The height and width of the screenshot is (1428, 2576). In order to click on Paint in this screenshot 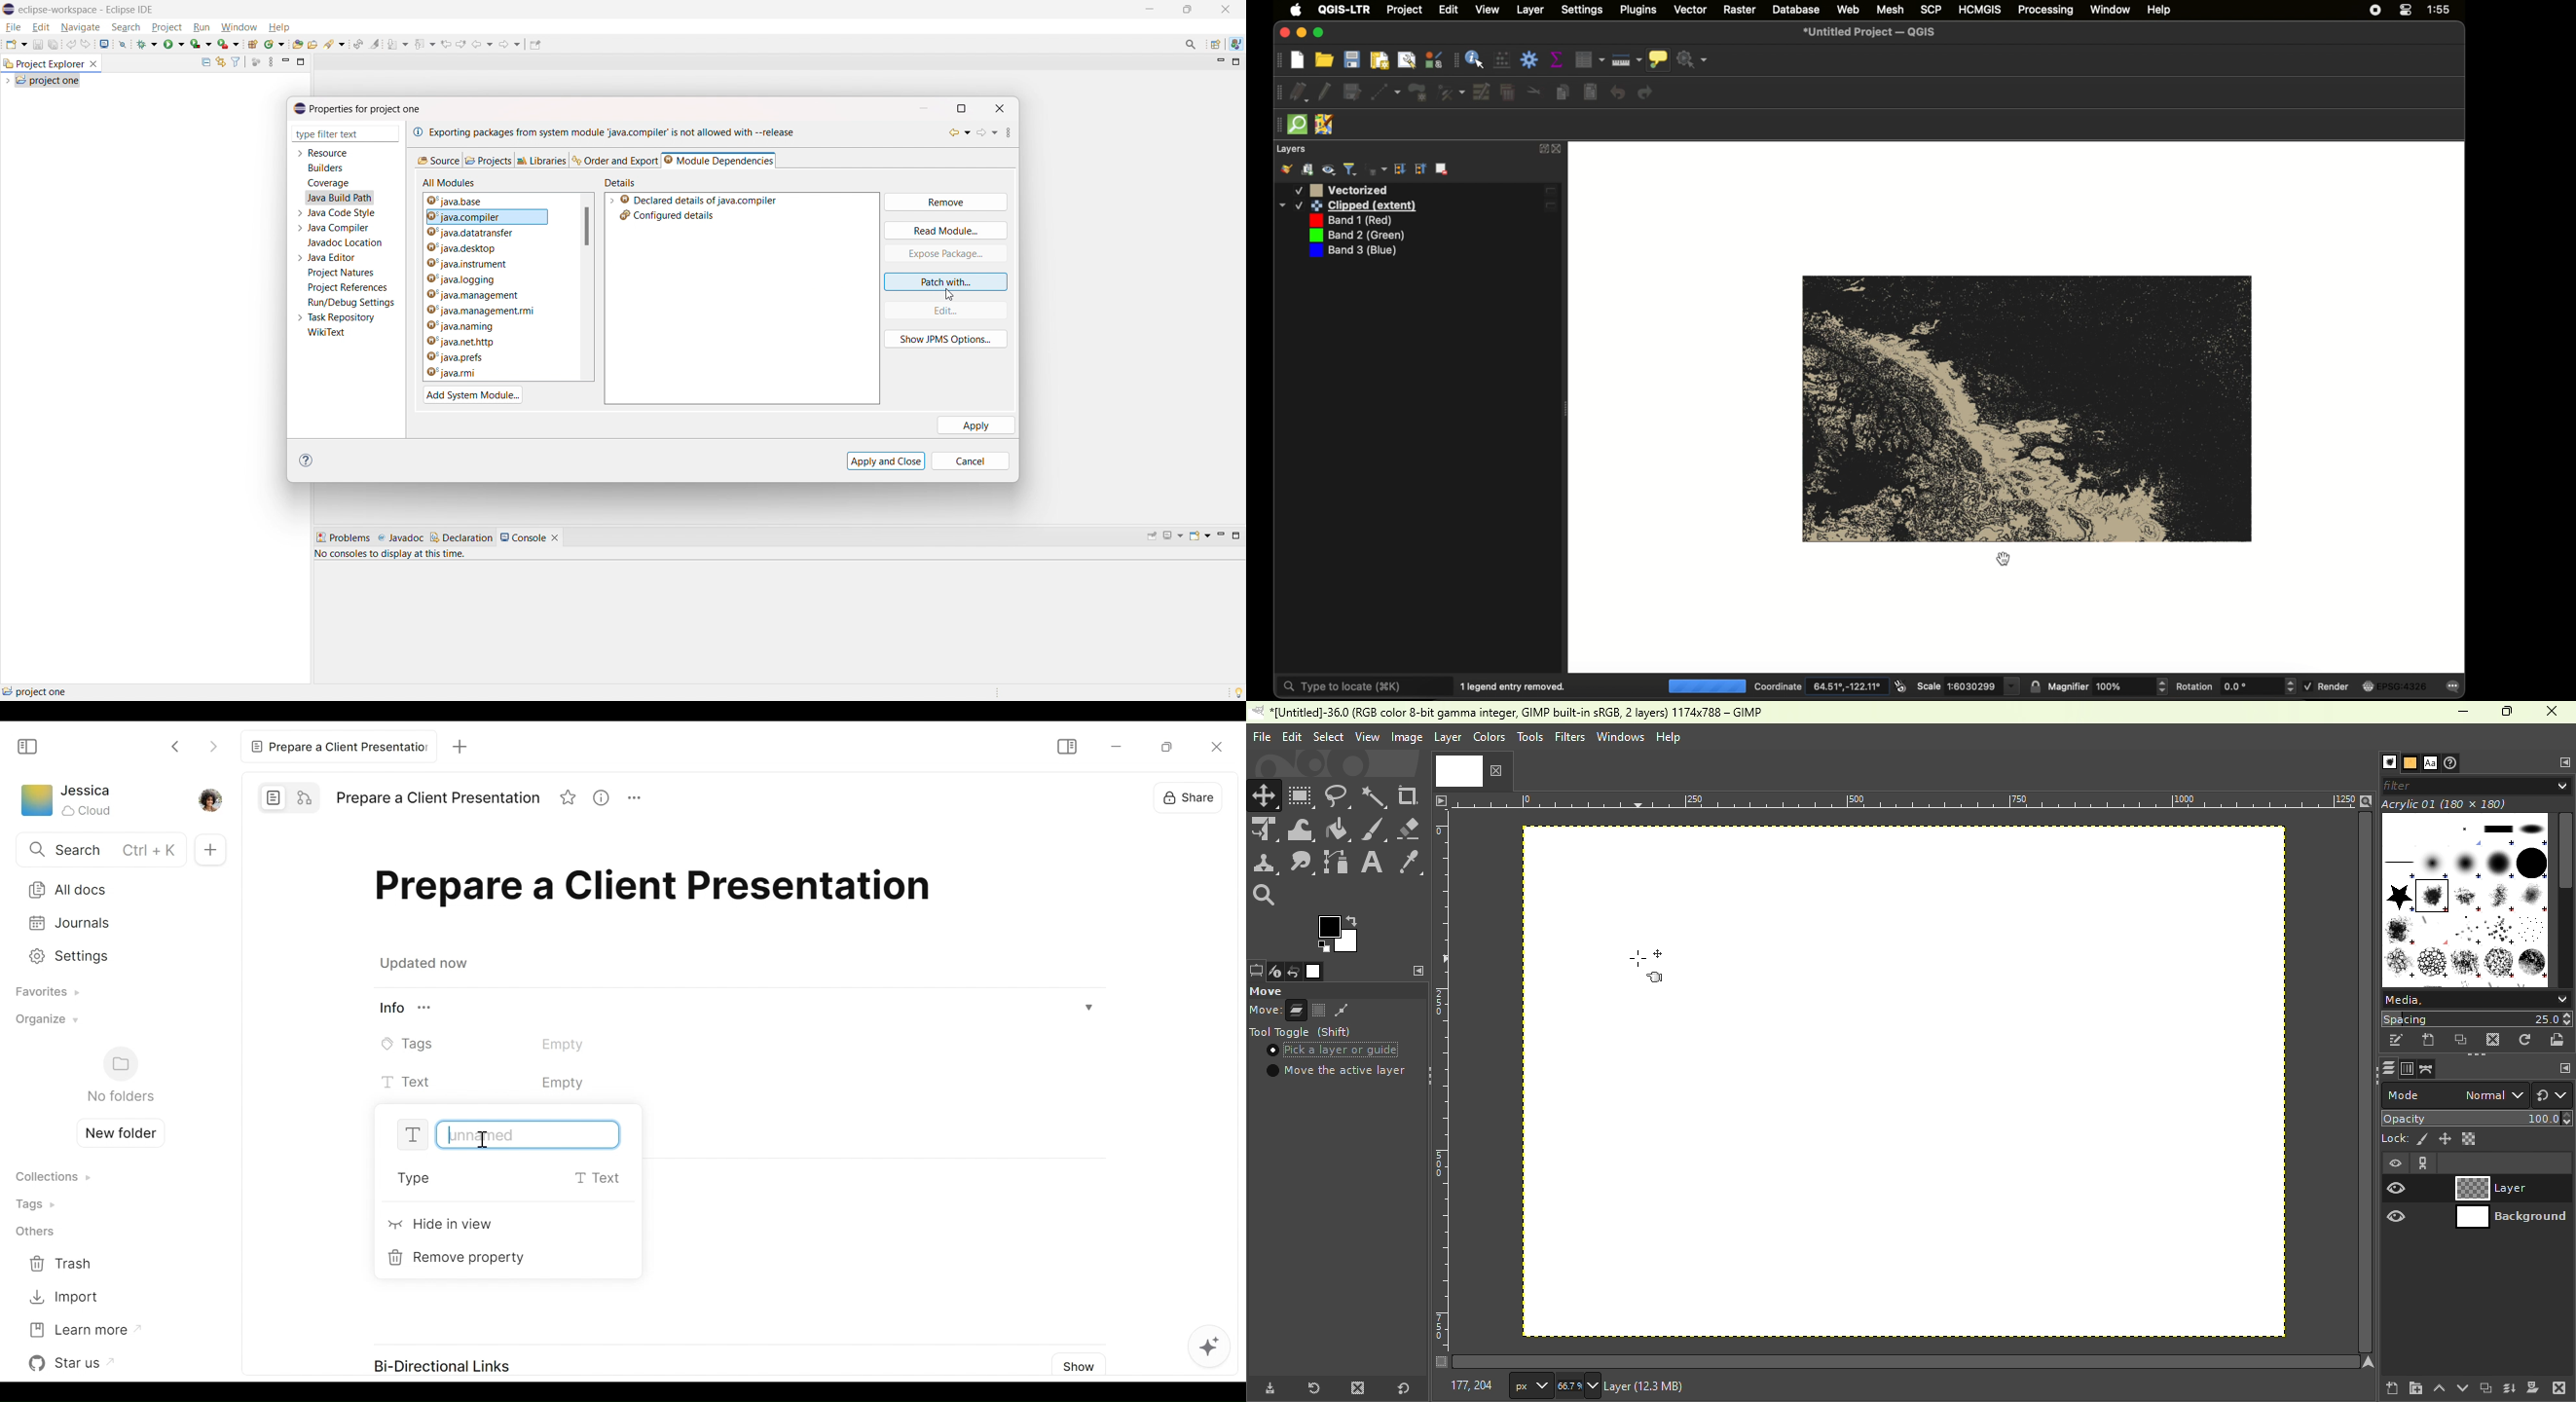, I will do `click(1339, 830)`.